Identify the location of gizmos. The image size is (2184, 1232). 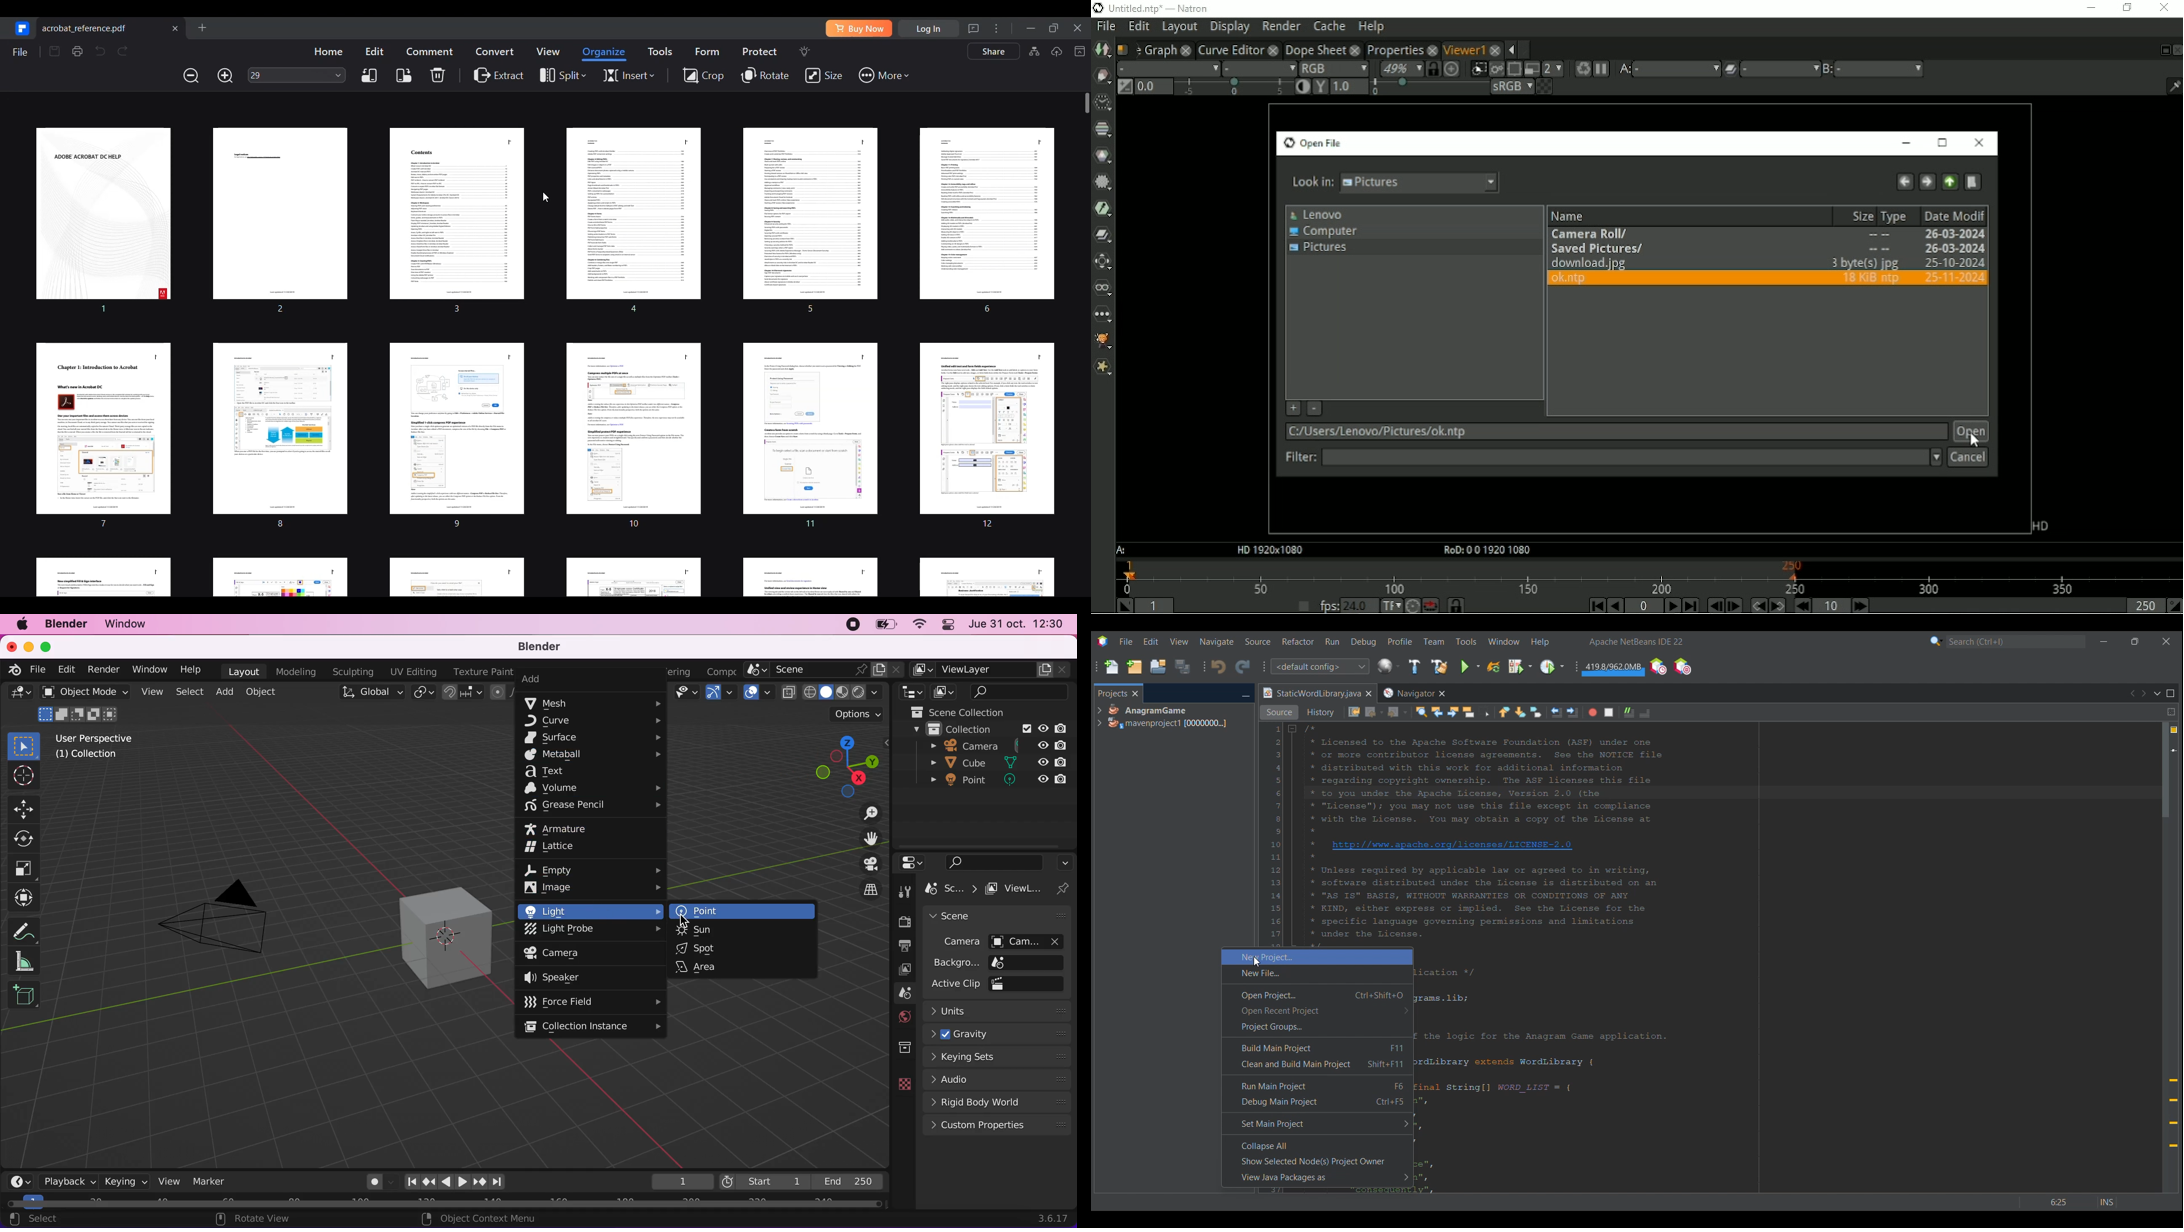
(724, 694).